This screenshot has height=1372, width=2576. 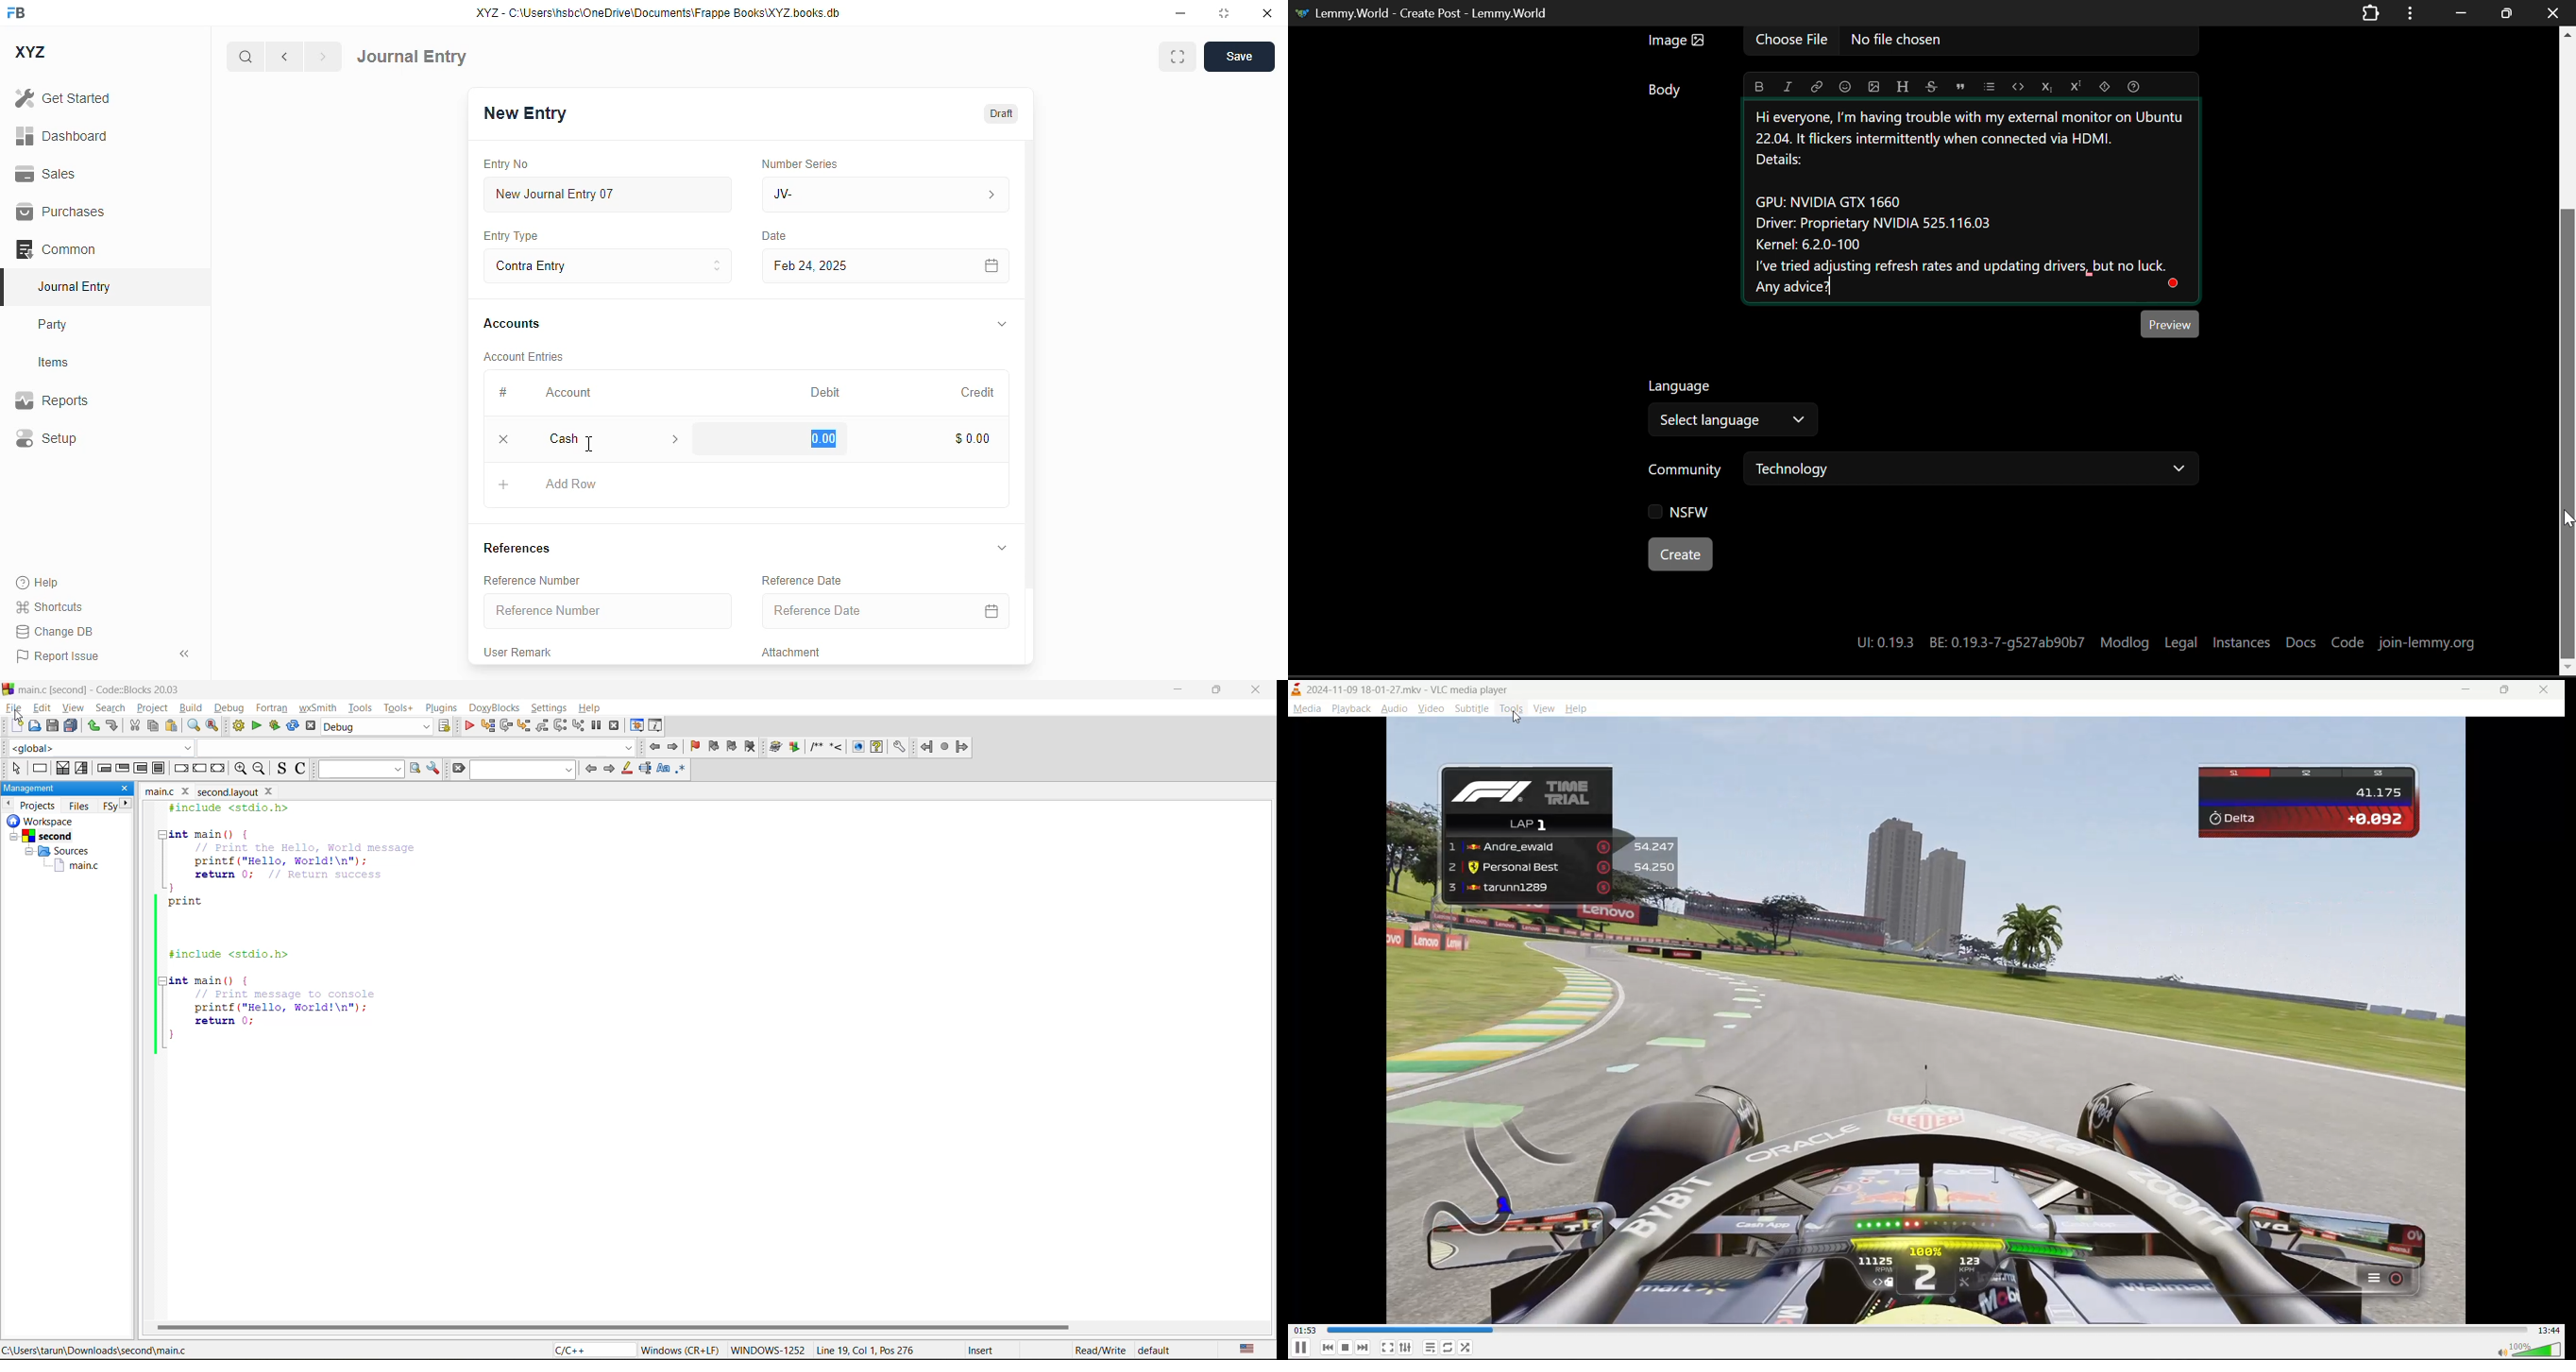 I want to click on build, so click(x=237, y=725).